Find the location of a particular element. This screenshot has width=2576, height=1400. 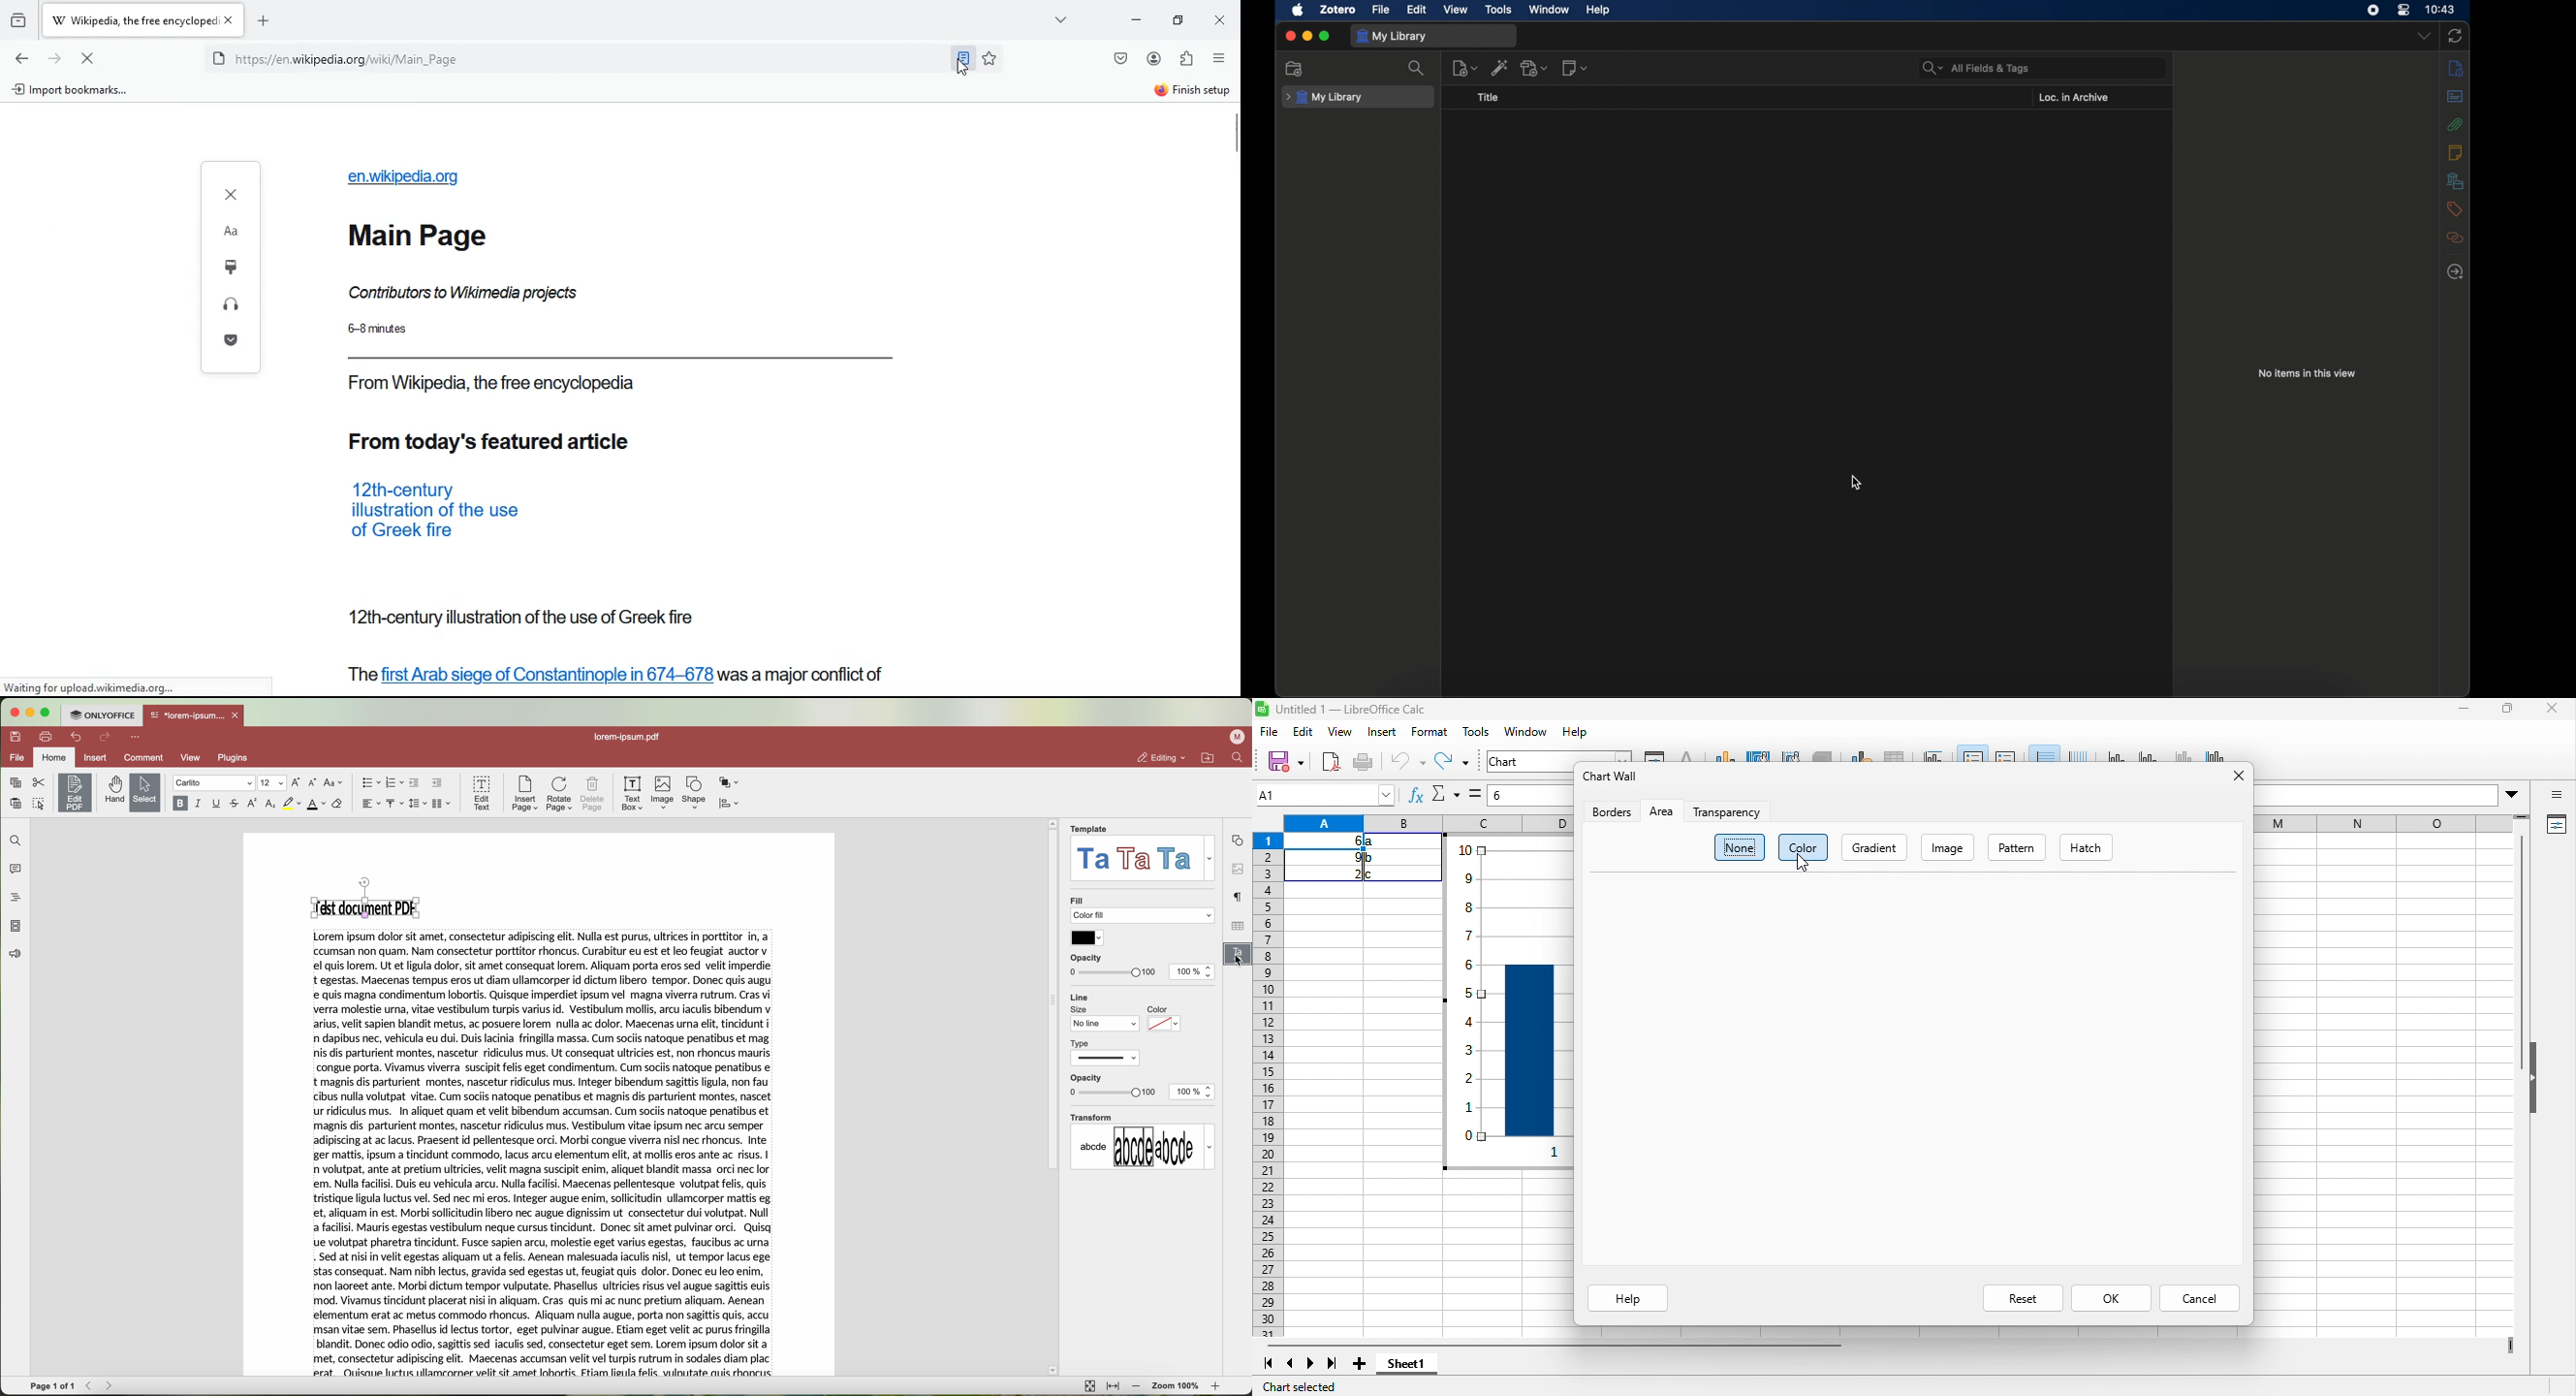

view is located at coordinates (1455, 10).